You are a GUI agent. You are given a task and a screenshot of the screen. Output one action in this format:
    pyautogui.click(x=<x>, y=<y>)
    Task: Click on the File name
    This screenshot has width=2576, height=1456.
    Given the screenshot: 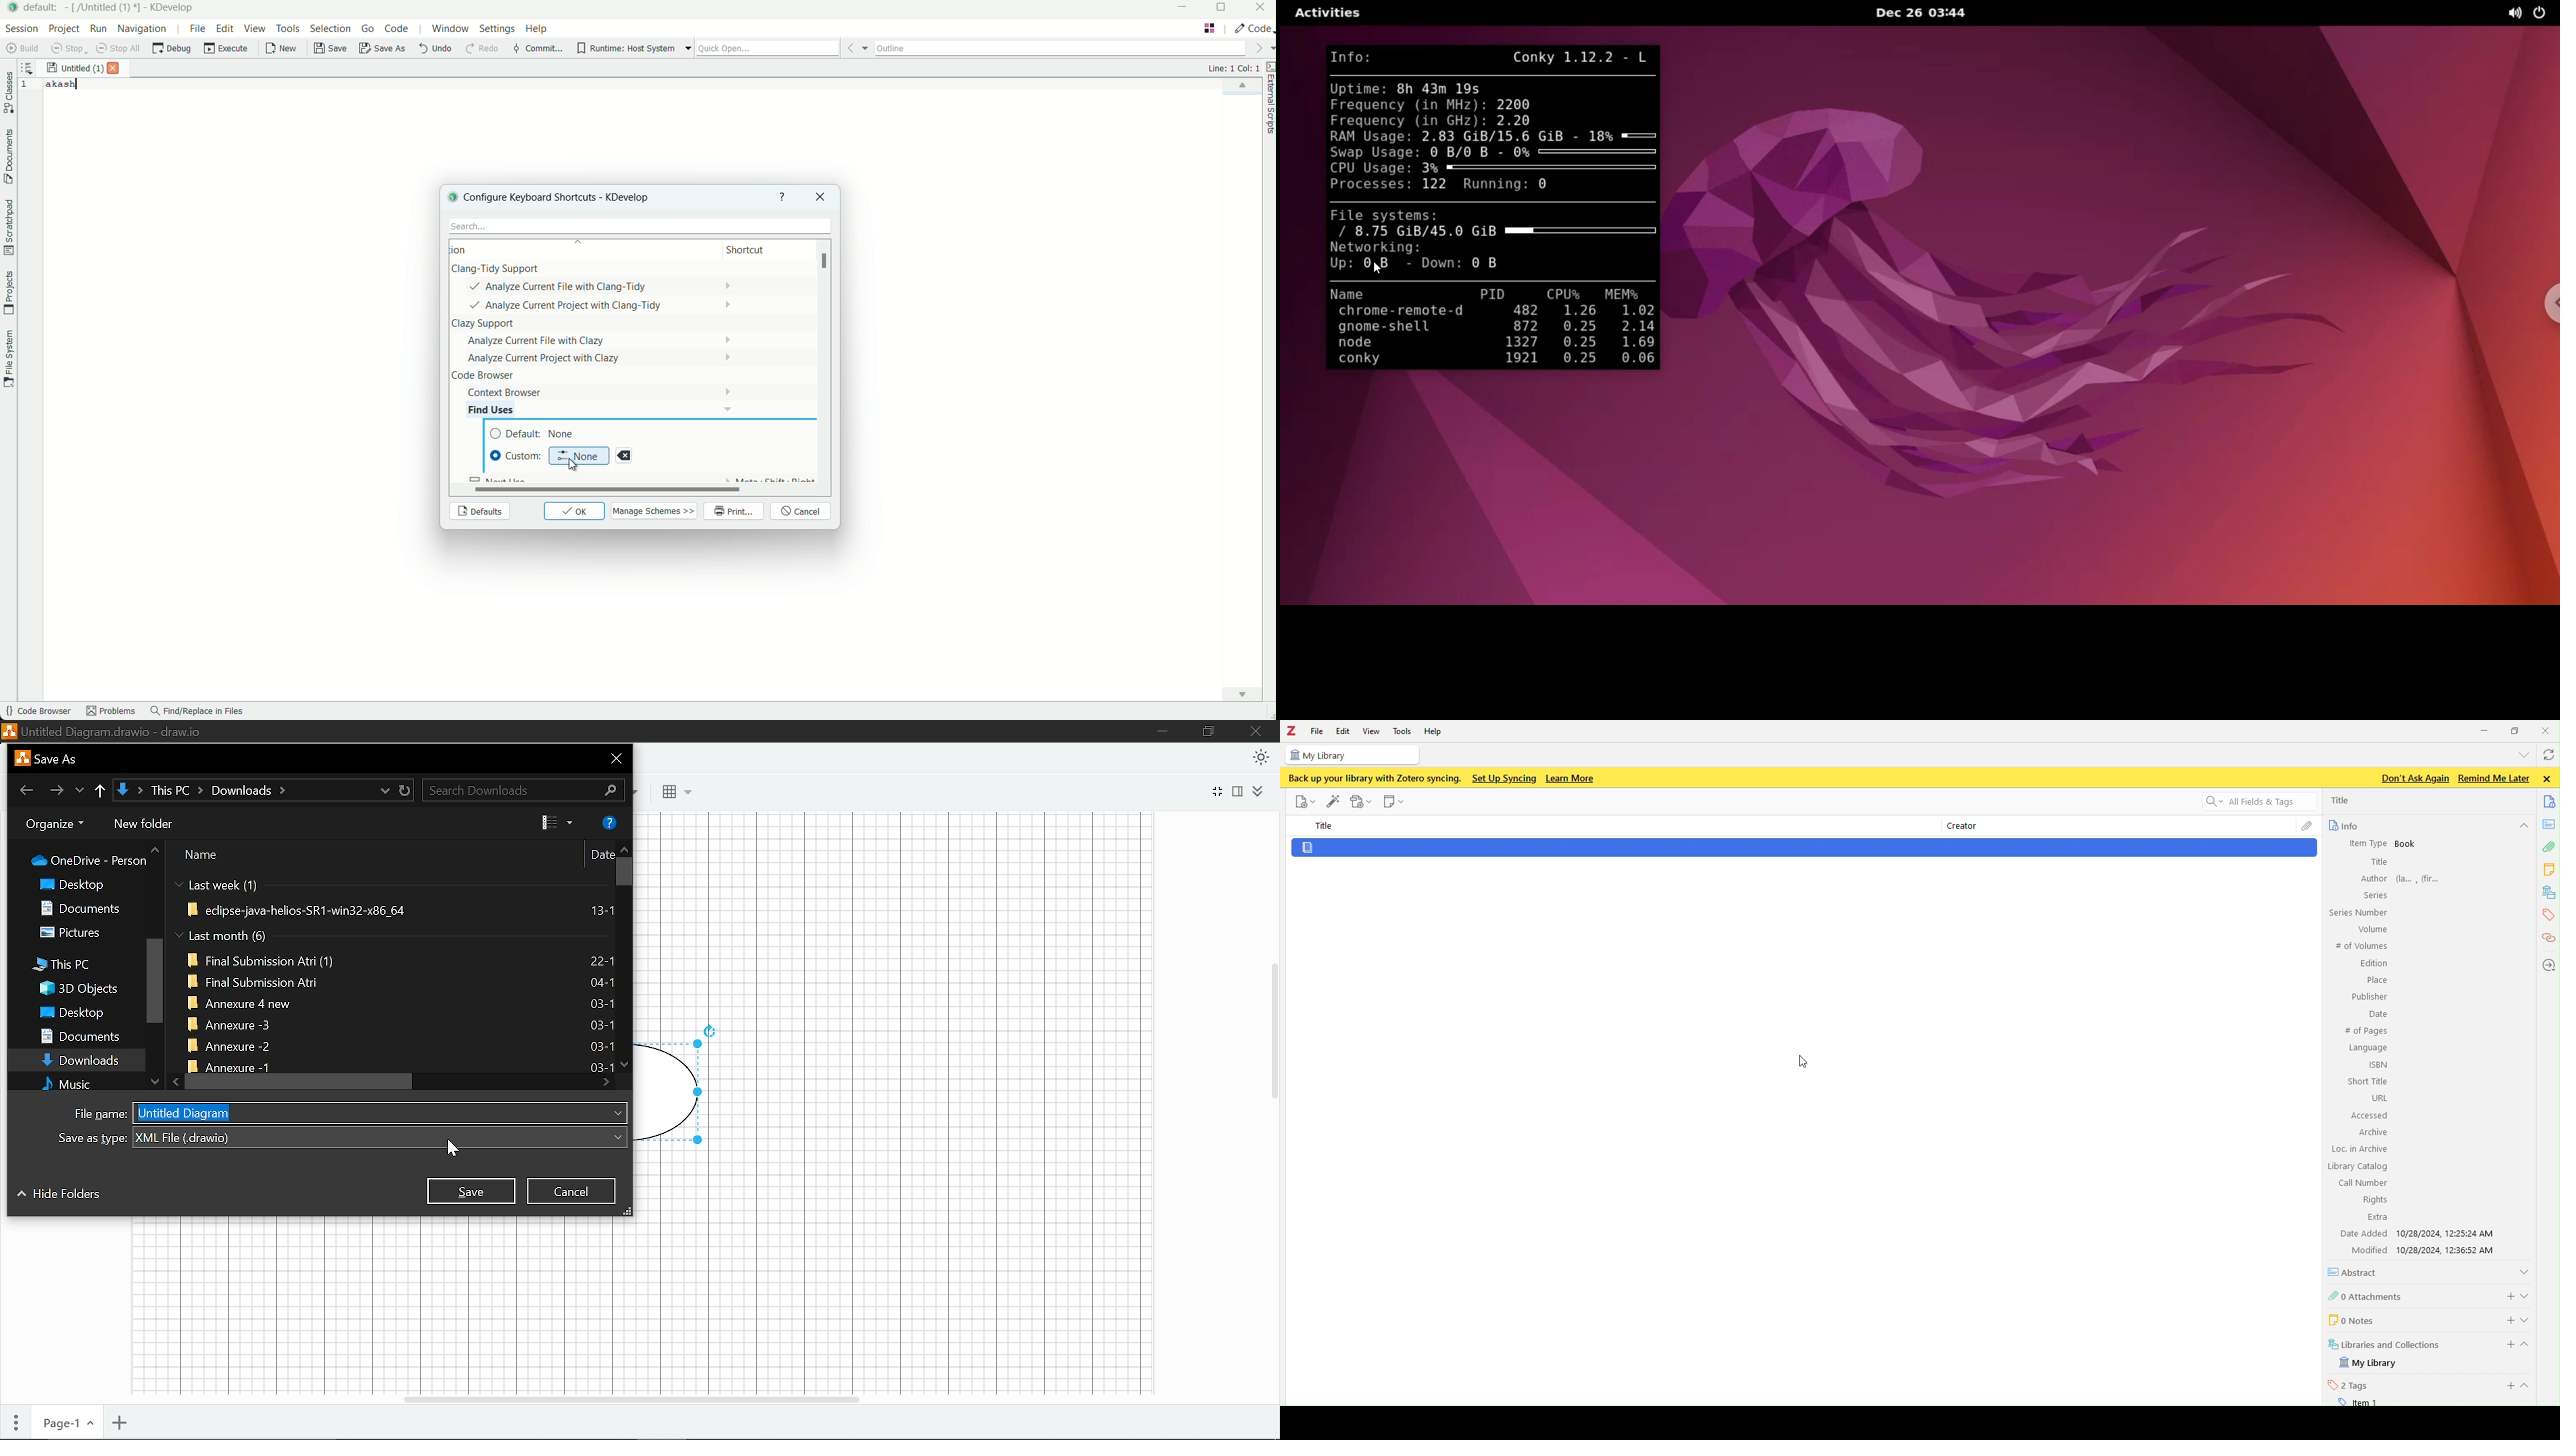 What is the action you would take?
    pyautogui.click(x=350, y=1112)
    